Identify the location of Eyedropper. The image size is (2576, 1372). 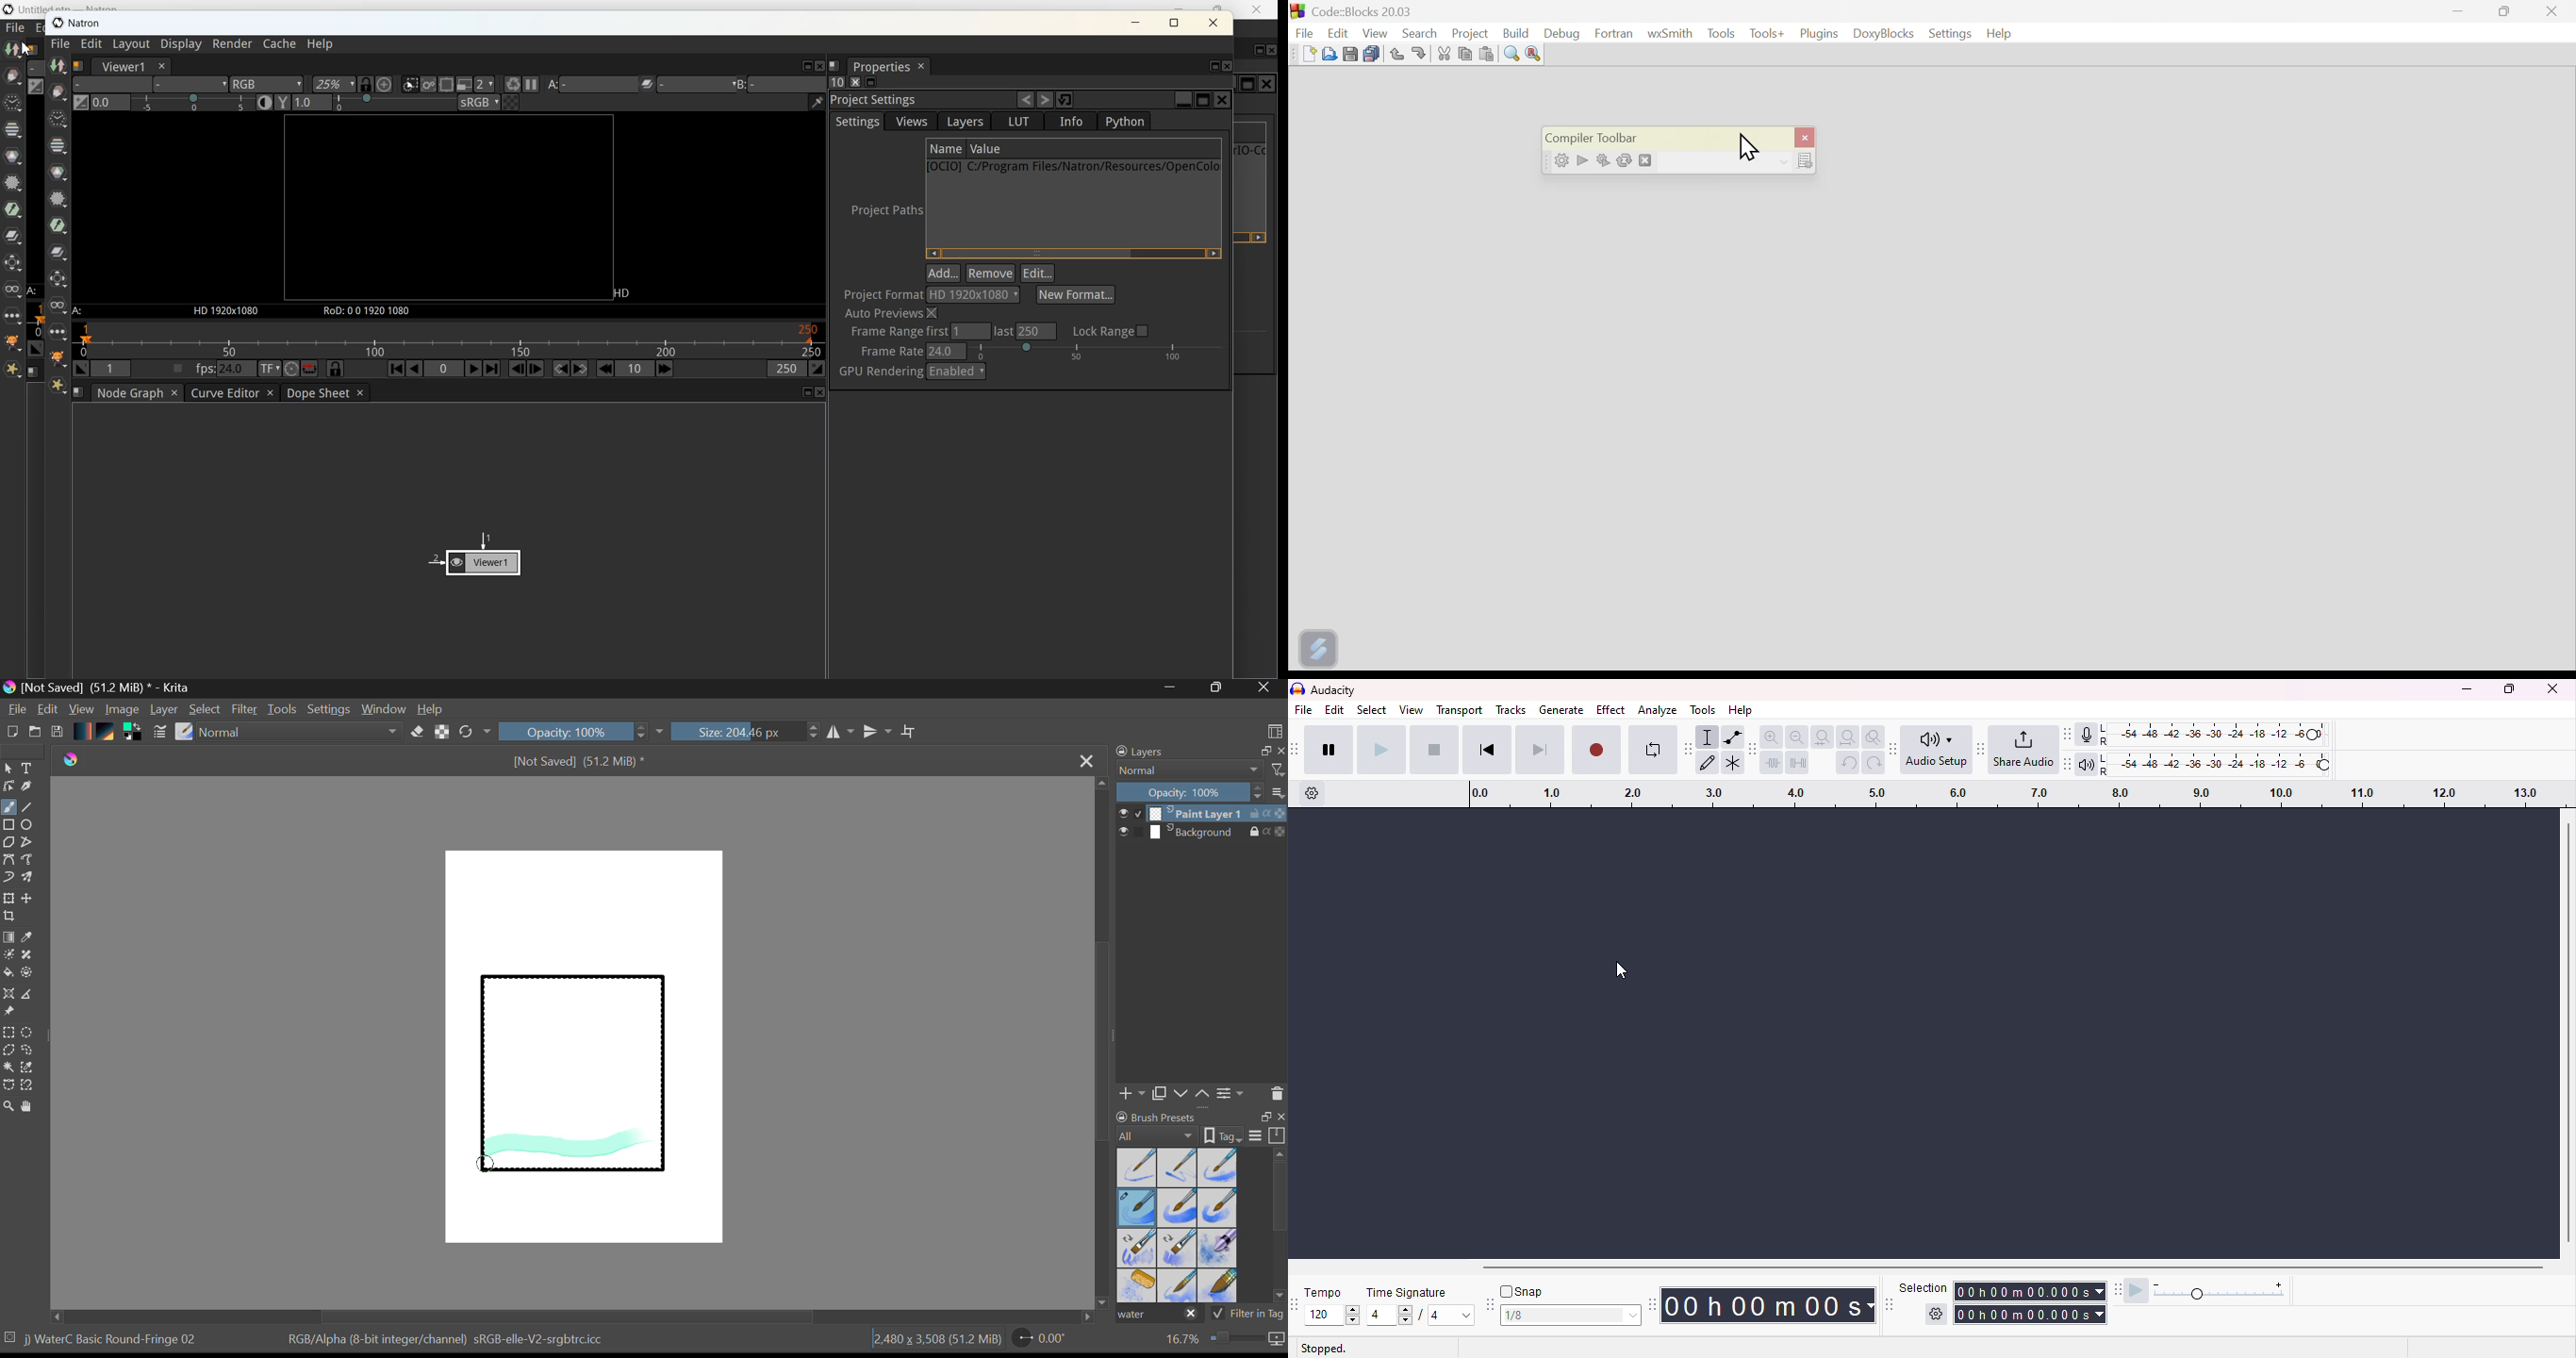
(30, 938).